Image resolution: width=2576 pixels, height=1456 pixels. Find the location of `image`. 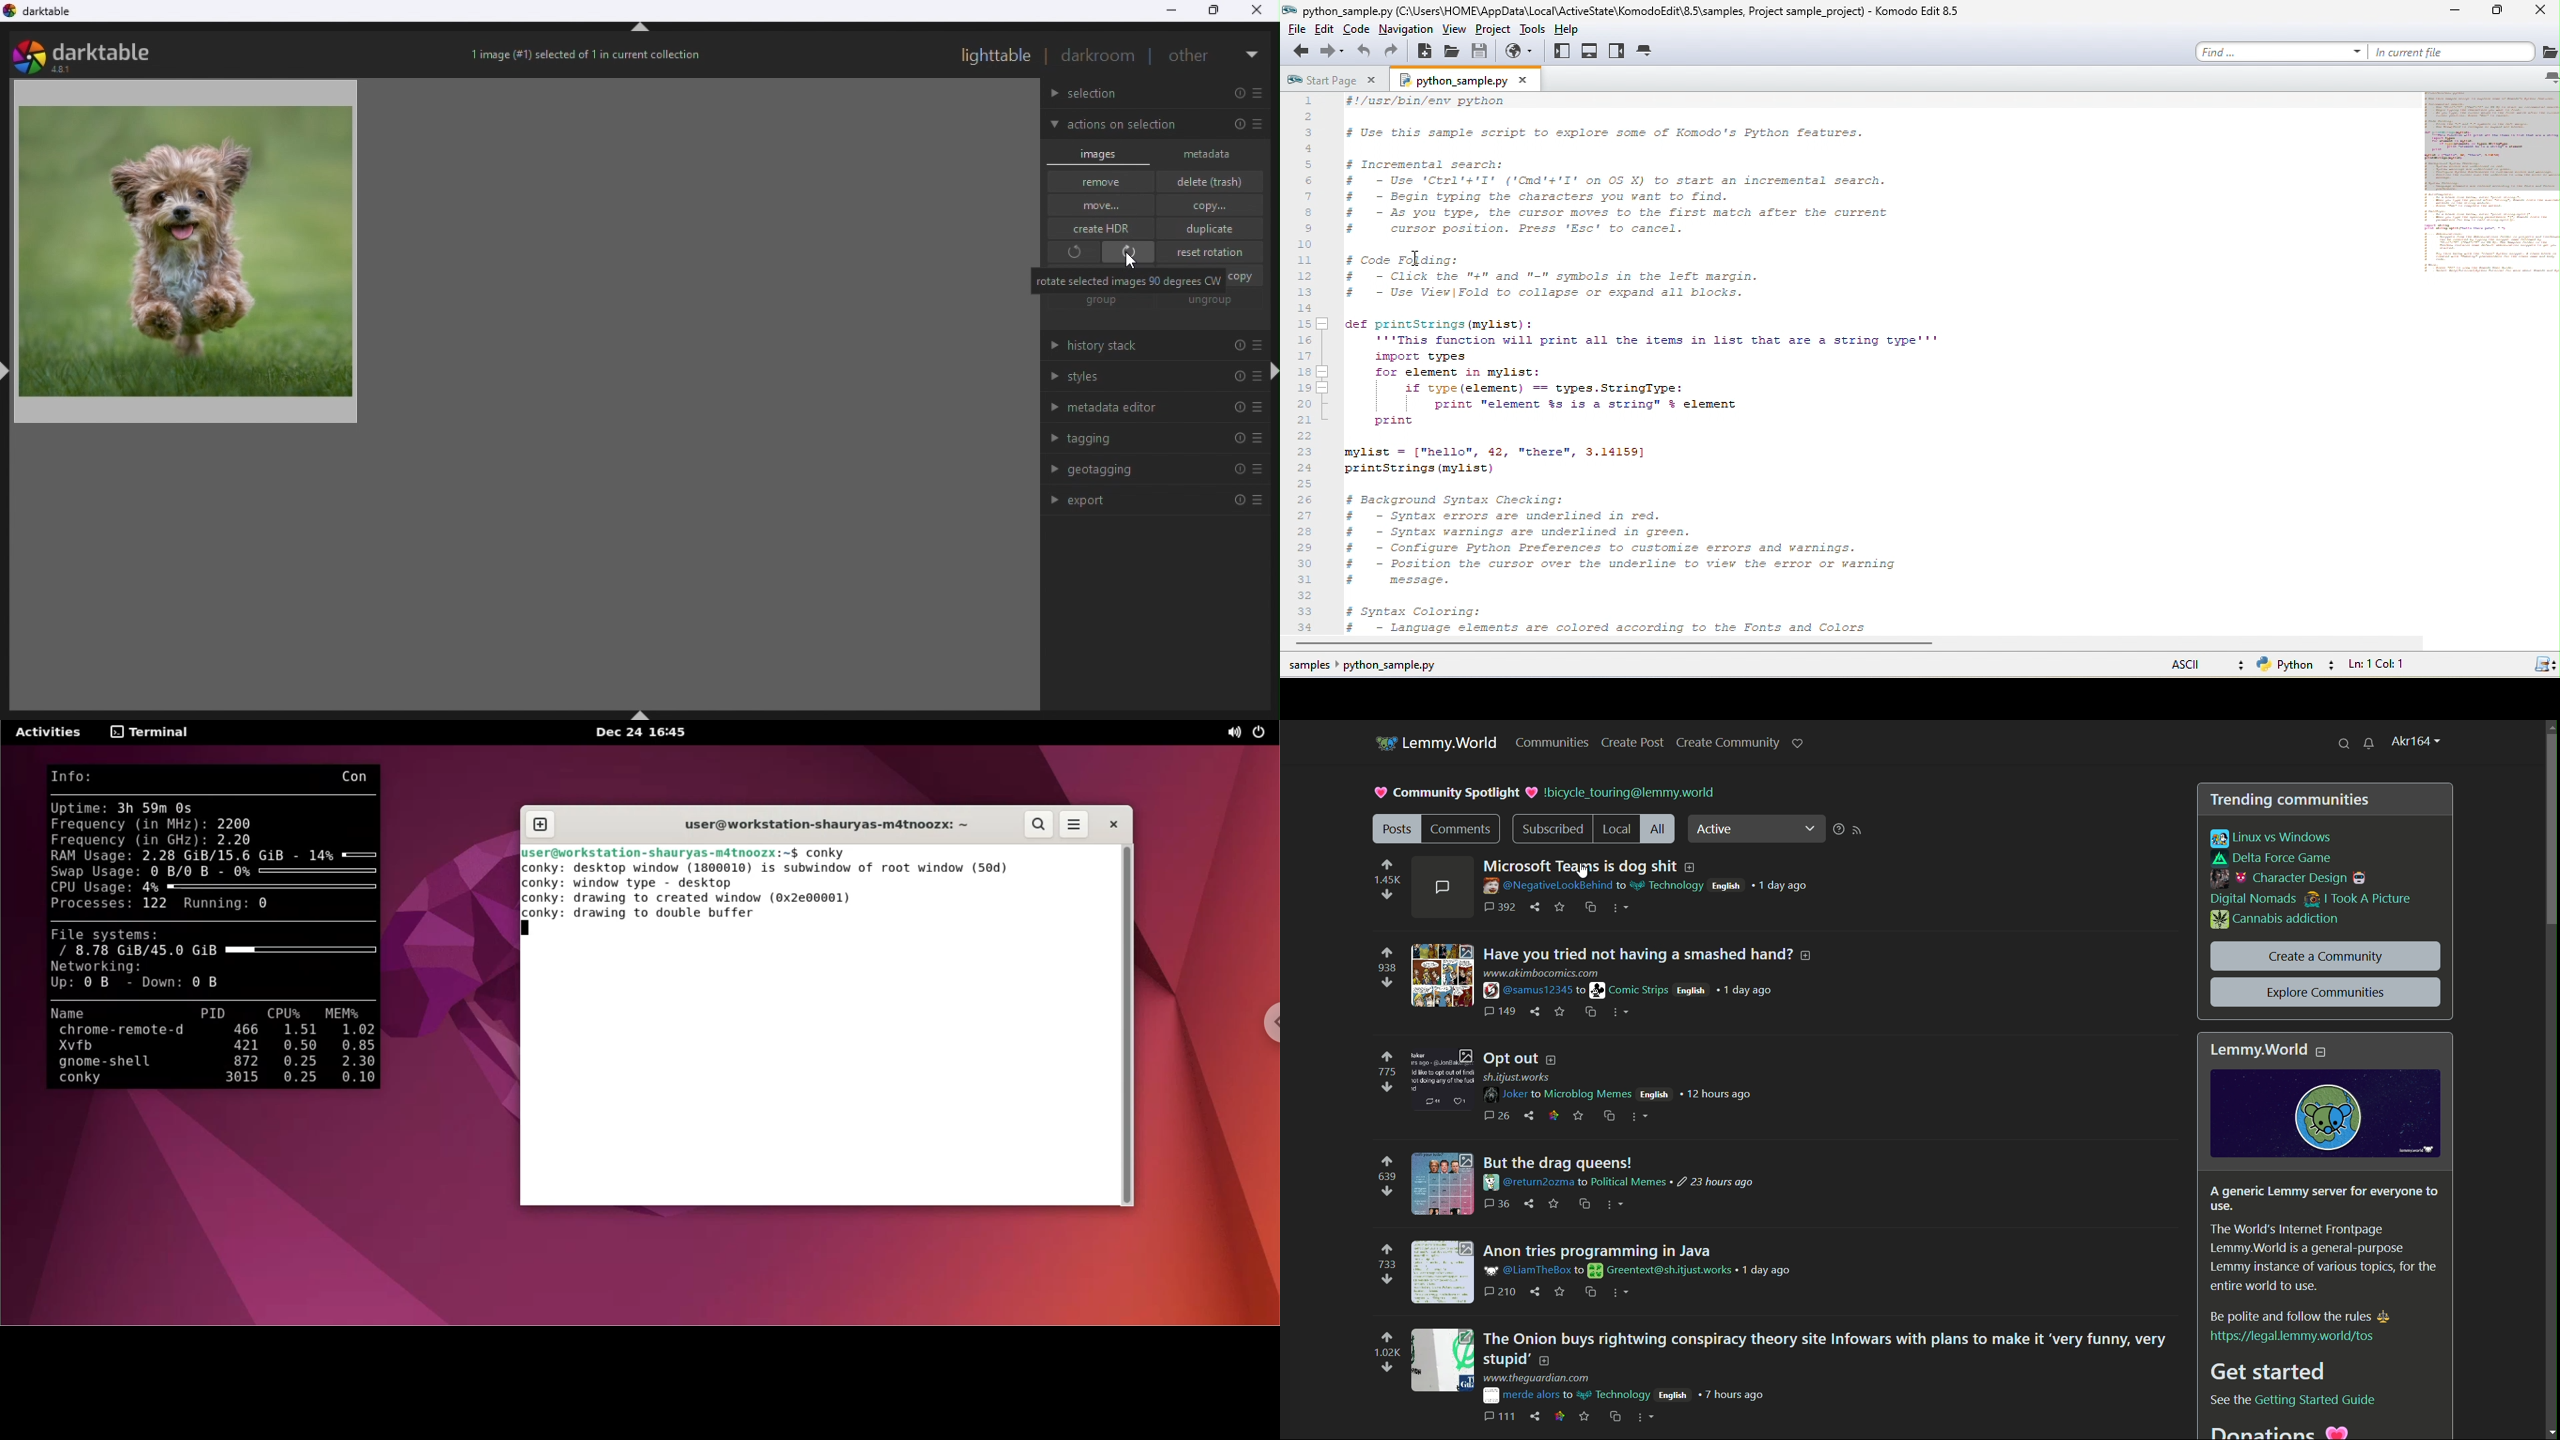

image is located at coordinates (2326, 1115).